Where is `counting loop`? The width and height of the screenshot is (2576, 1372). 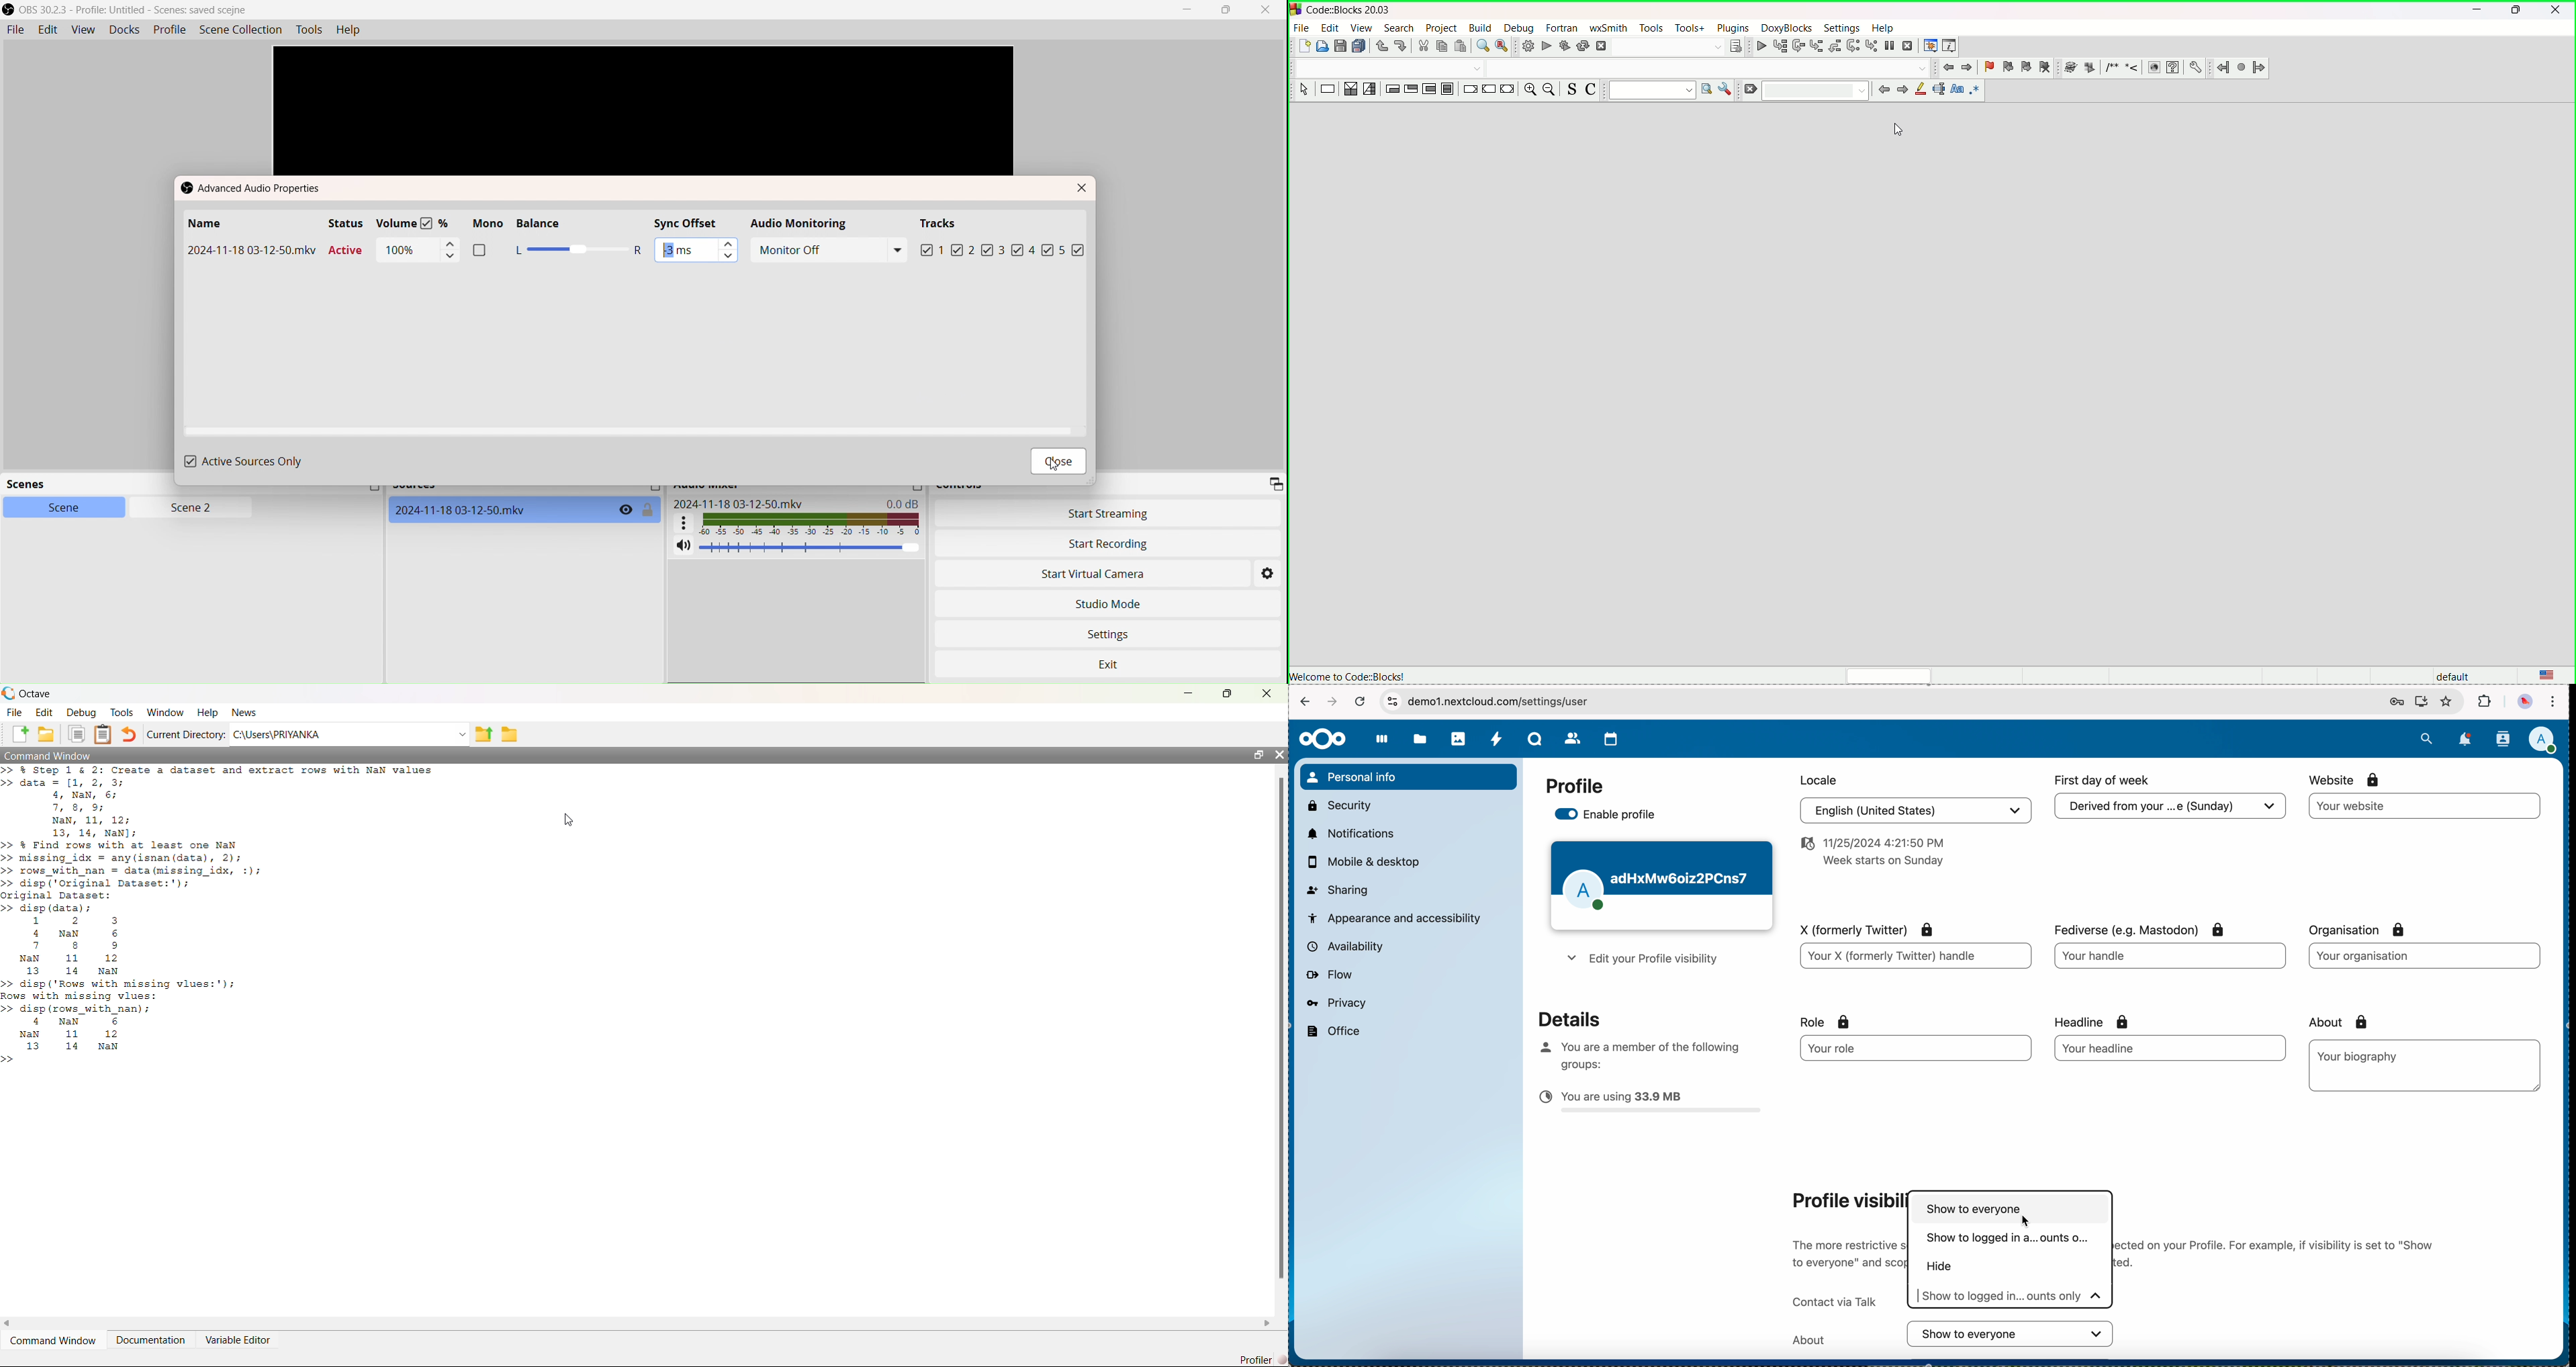 counting loop is located at coordinates (1430, 88).